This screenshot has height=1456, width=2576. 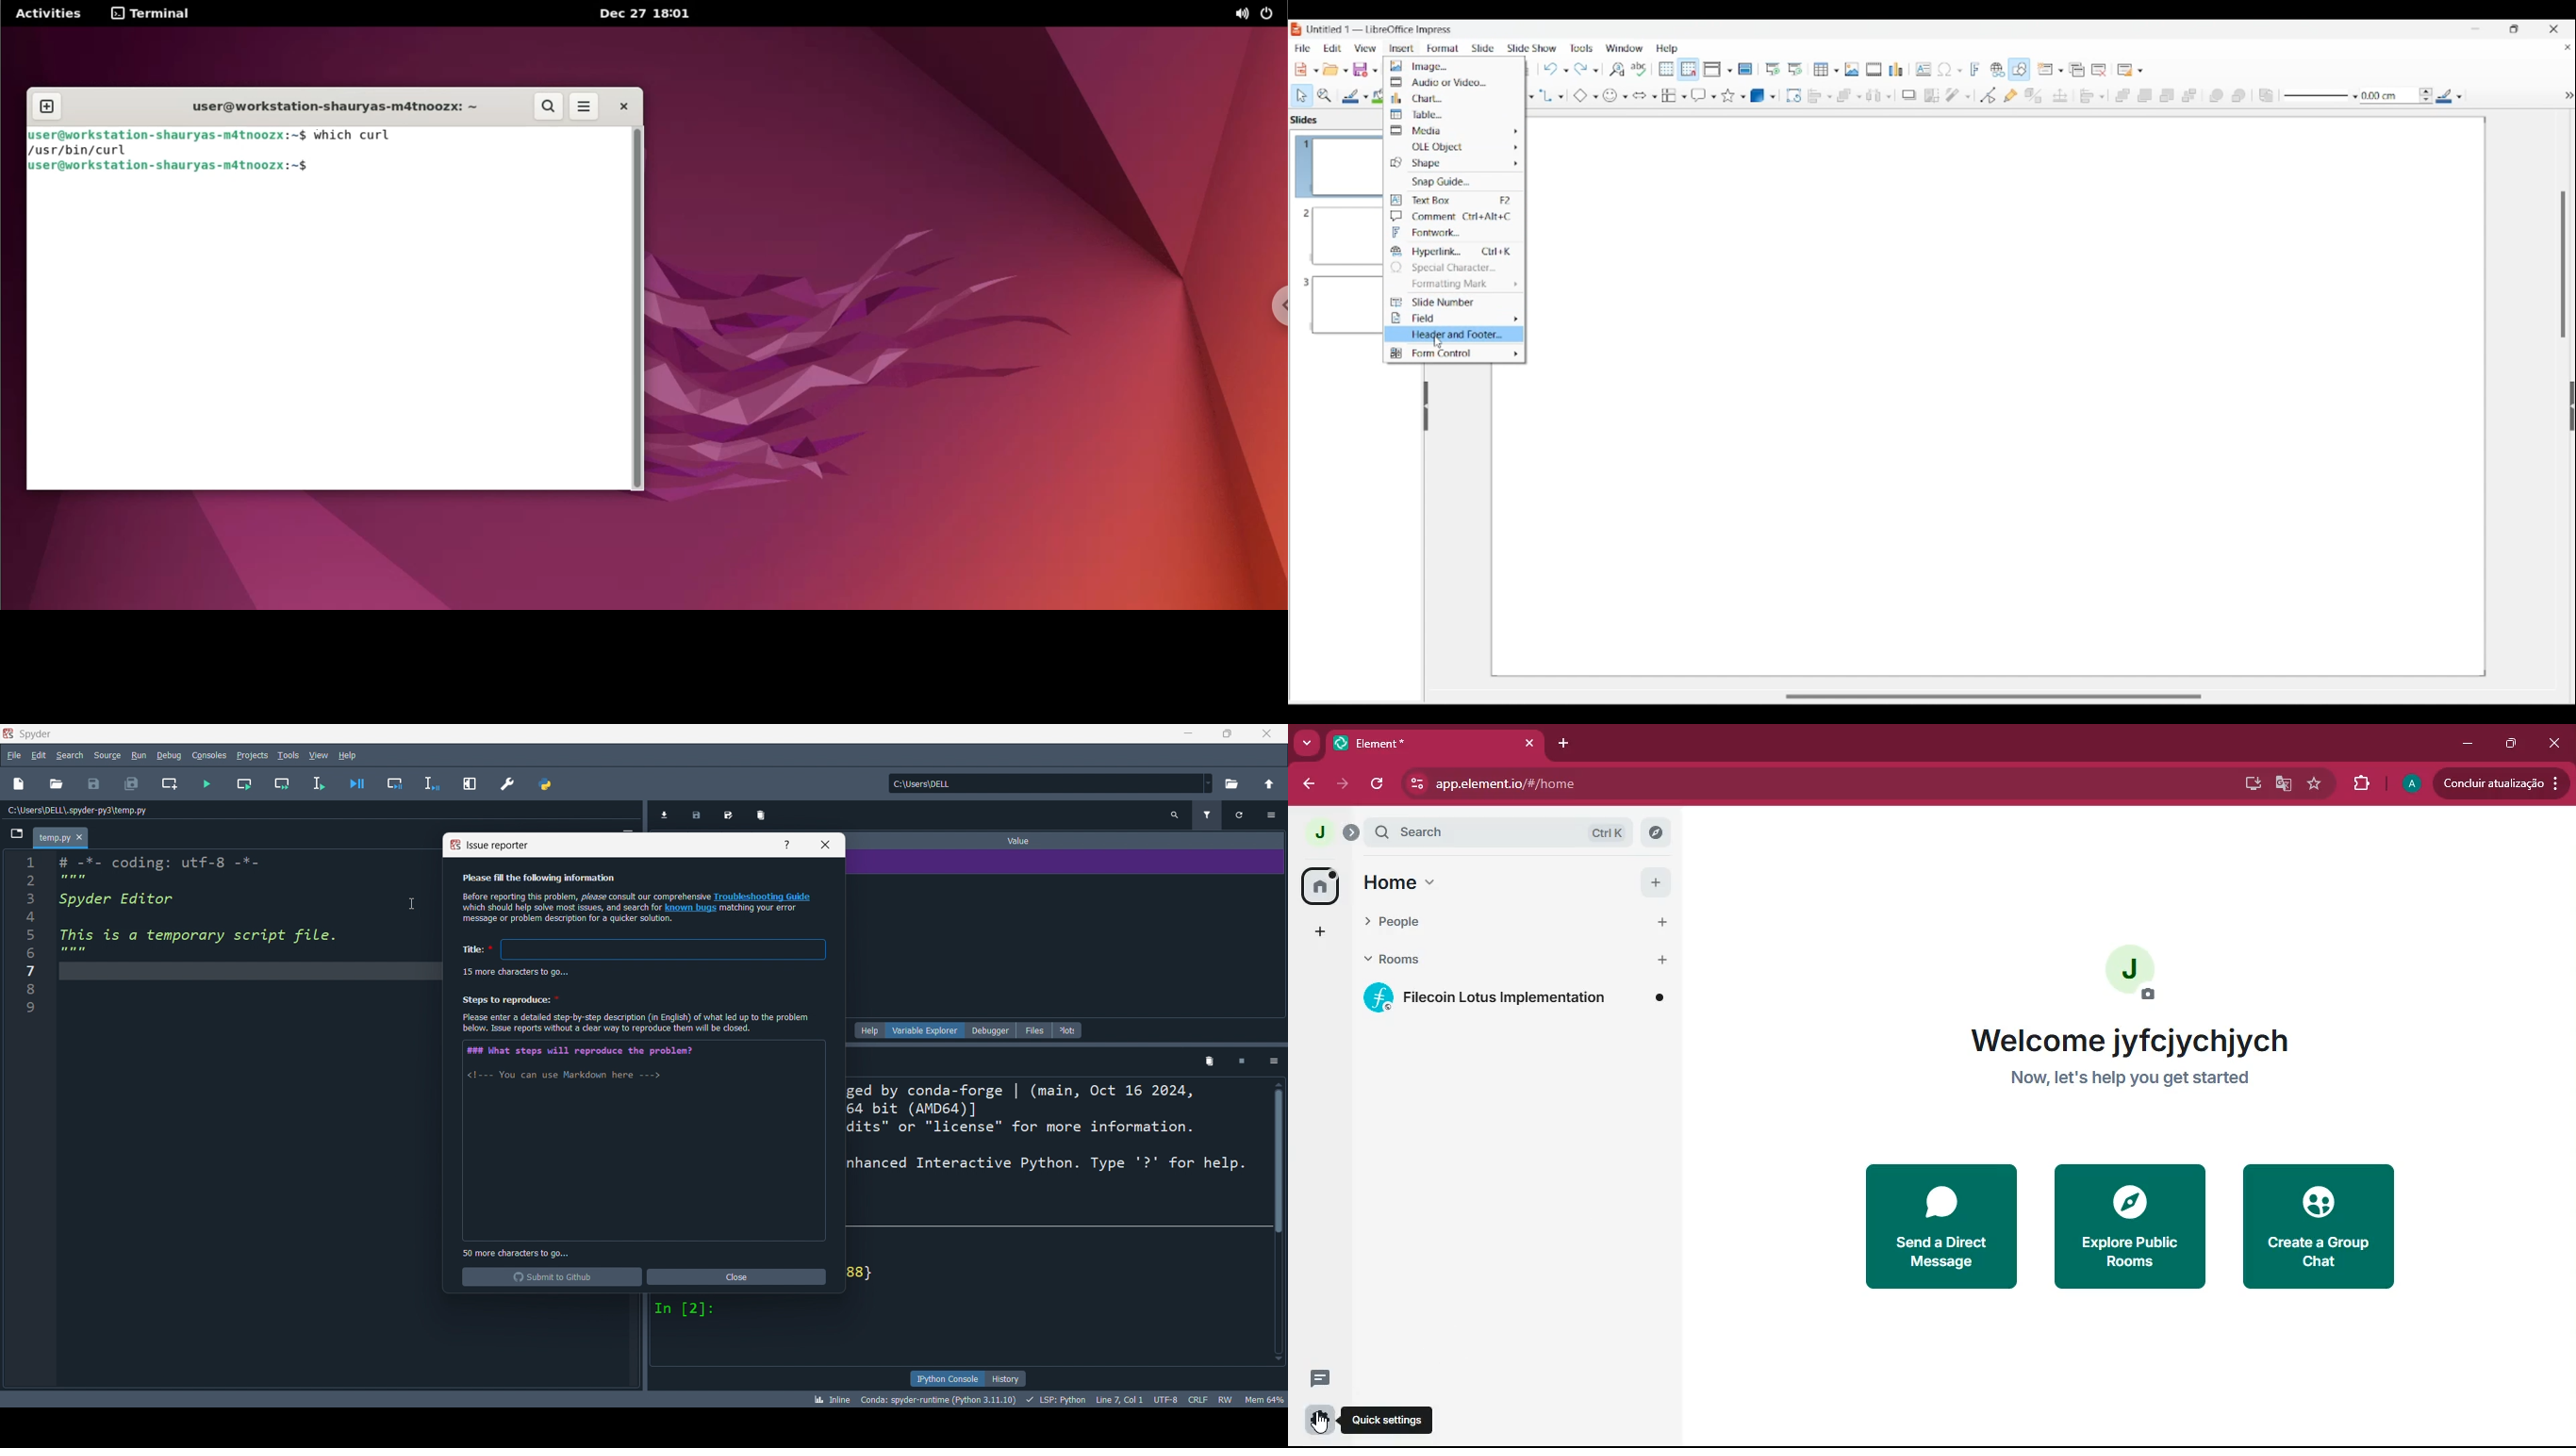 What do you see at coordinates (508, 784) in the screenshot?
I see `preferences` at bounding box center [508, 784].